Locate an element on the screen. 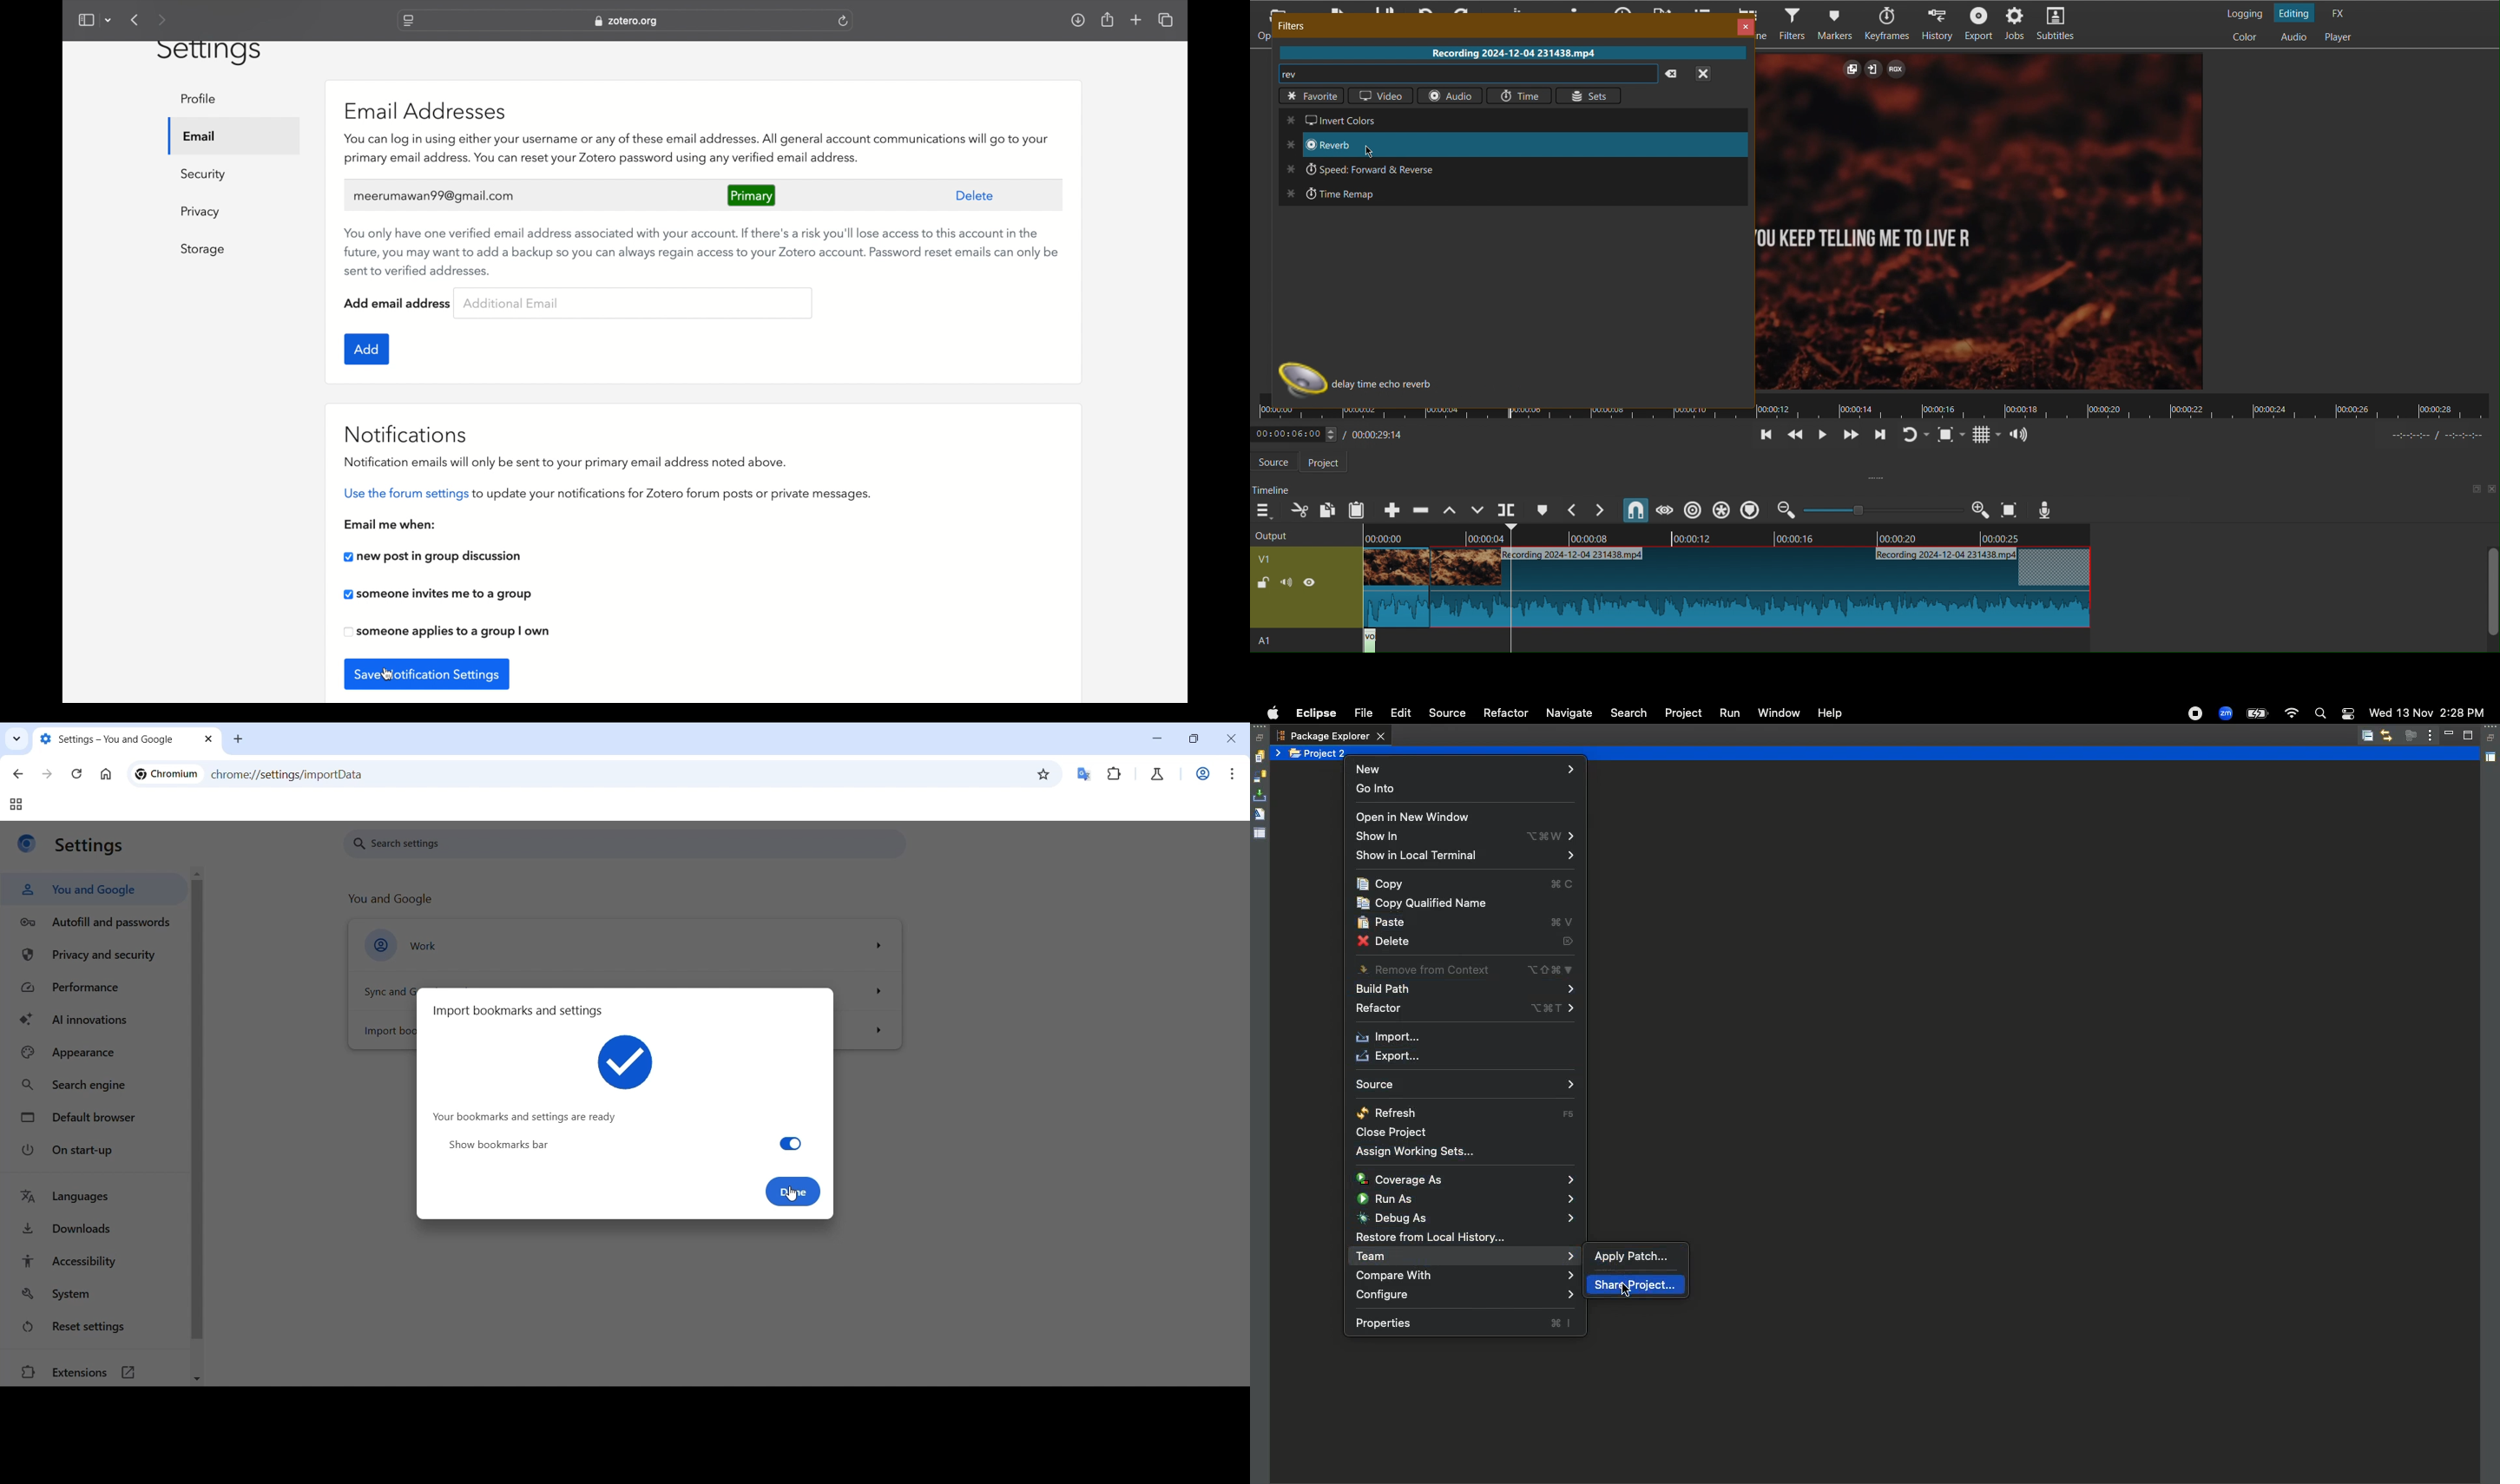  share is located at coordinates (1106, 20).